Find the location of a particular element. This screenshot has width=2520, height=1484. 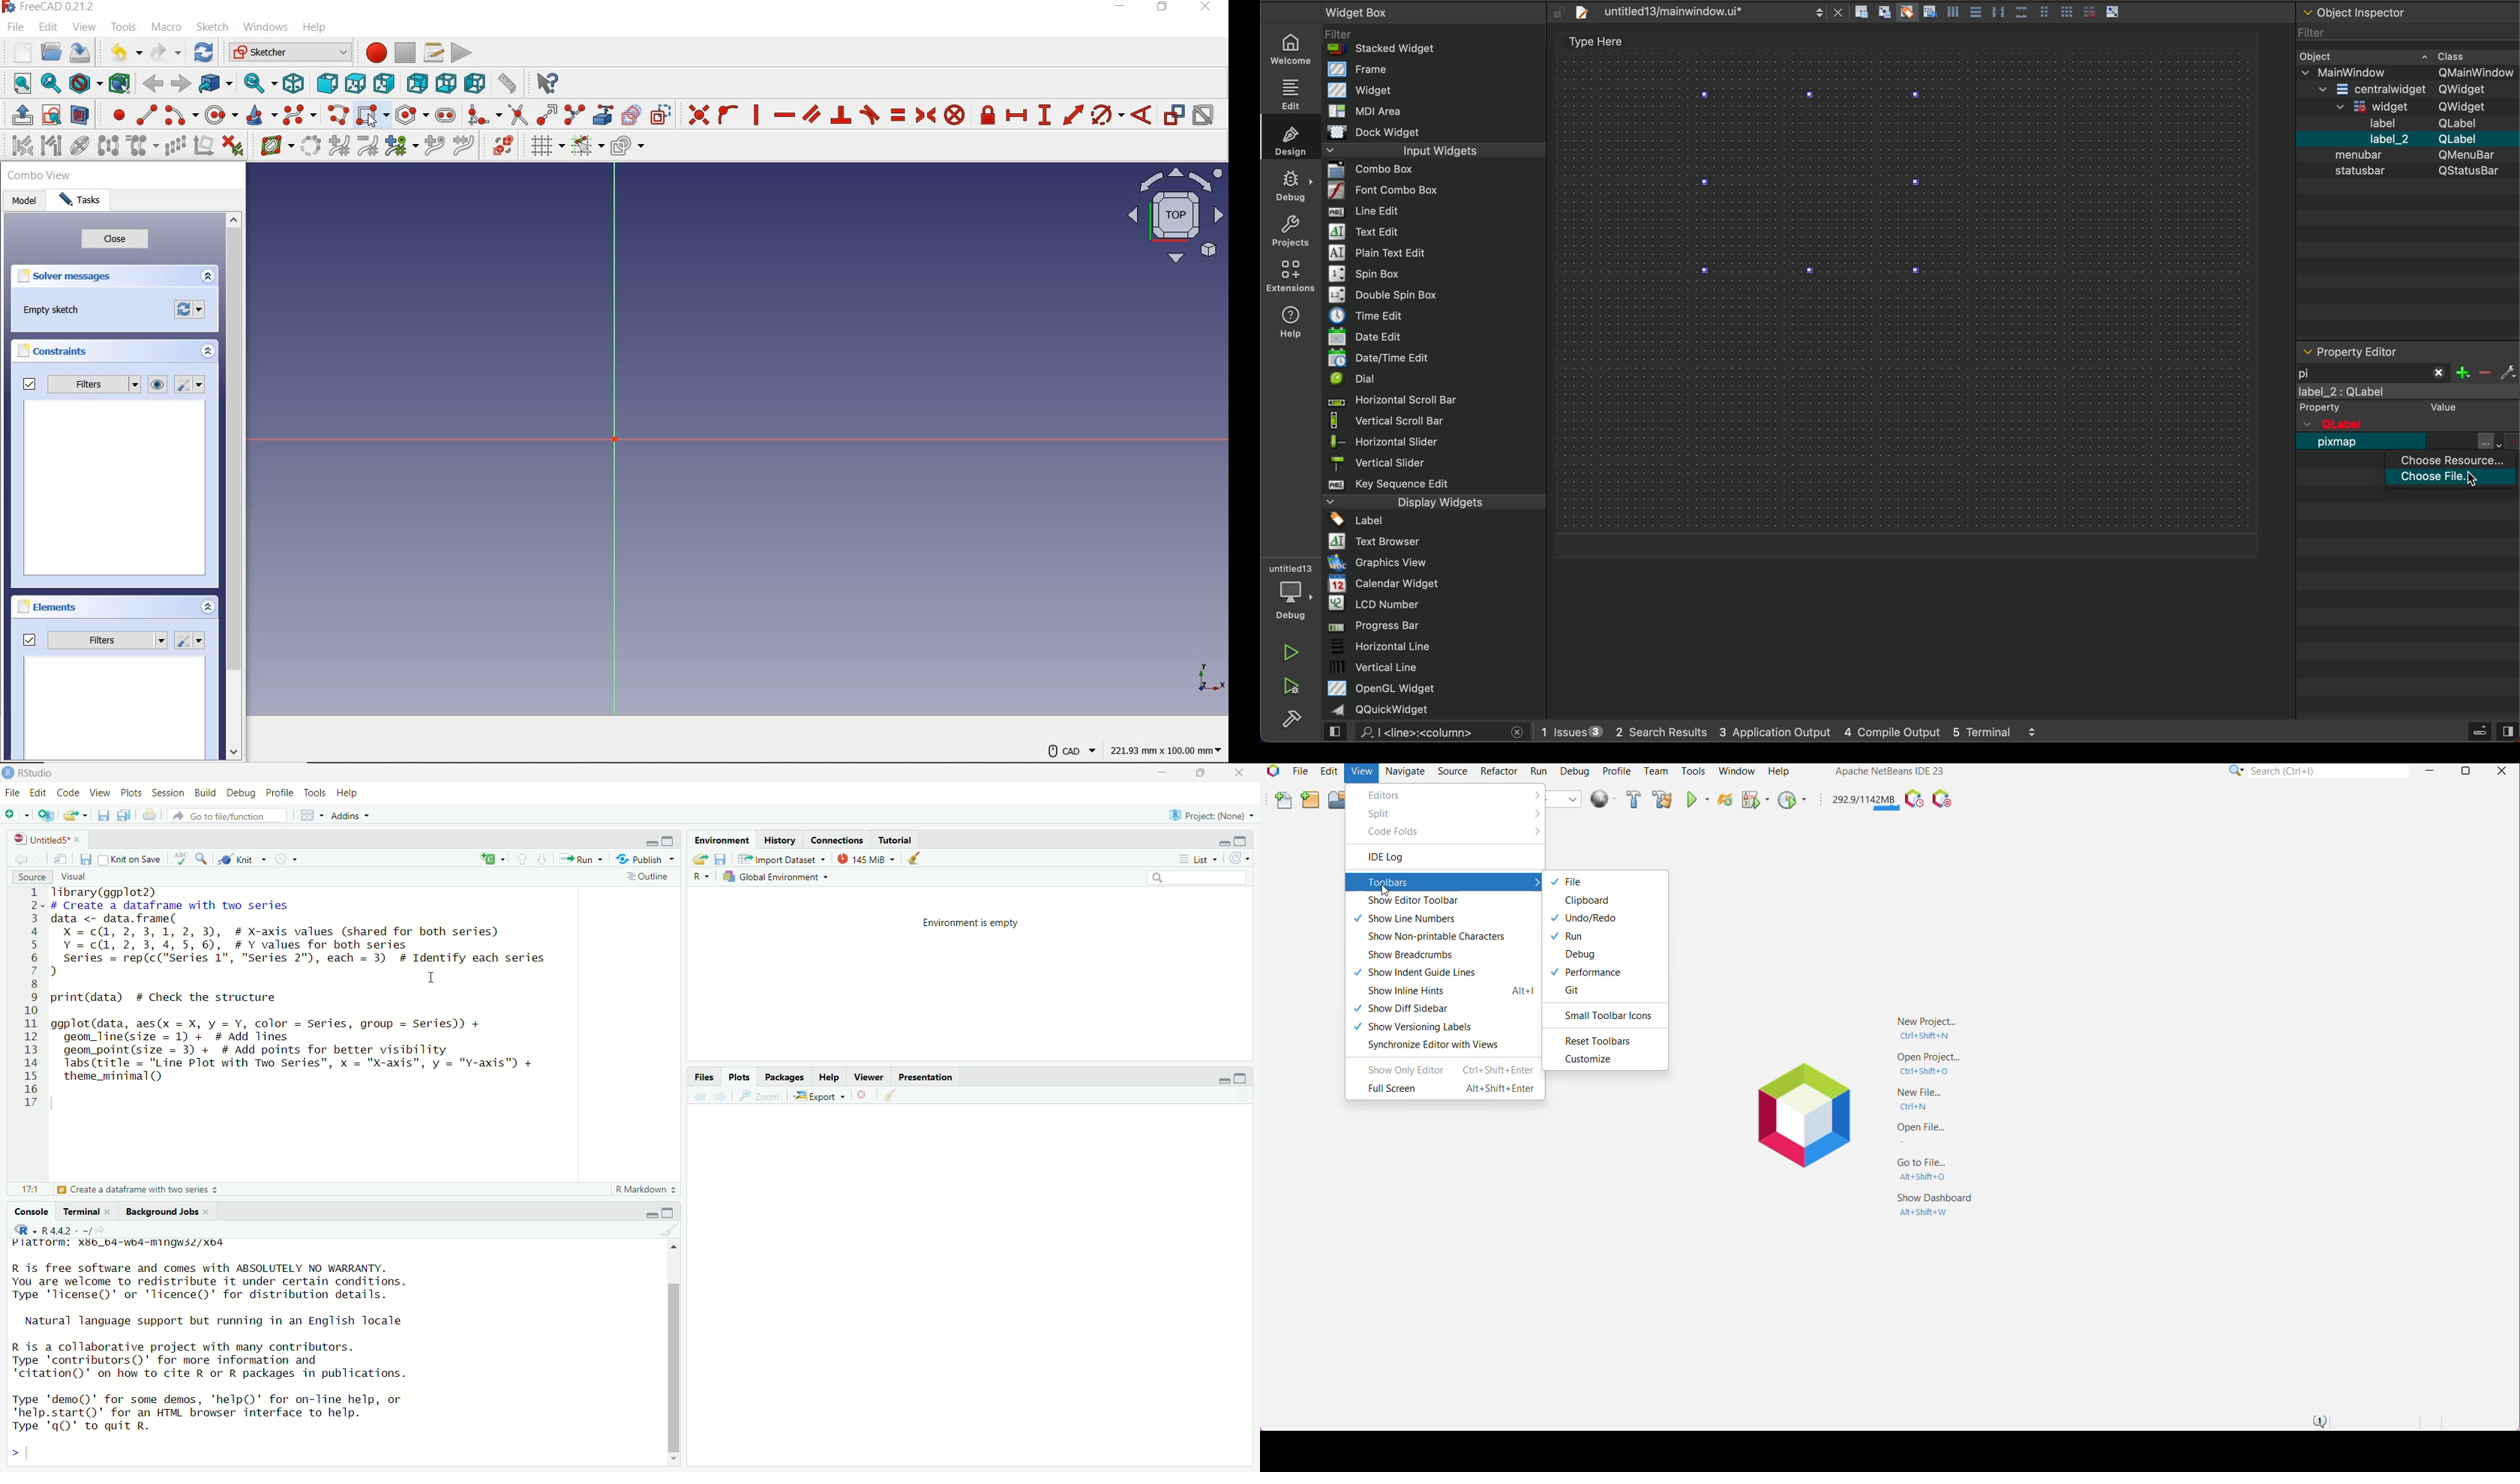

constrain lock is located at coordinates (988, 115).